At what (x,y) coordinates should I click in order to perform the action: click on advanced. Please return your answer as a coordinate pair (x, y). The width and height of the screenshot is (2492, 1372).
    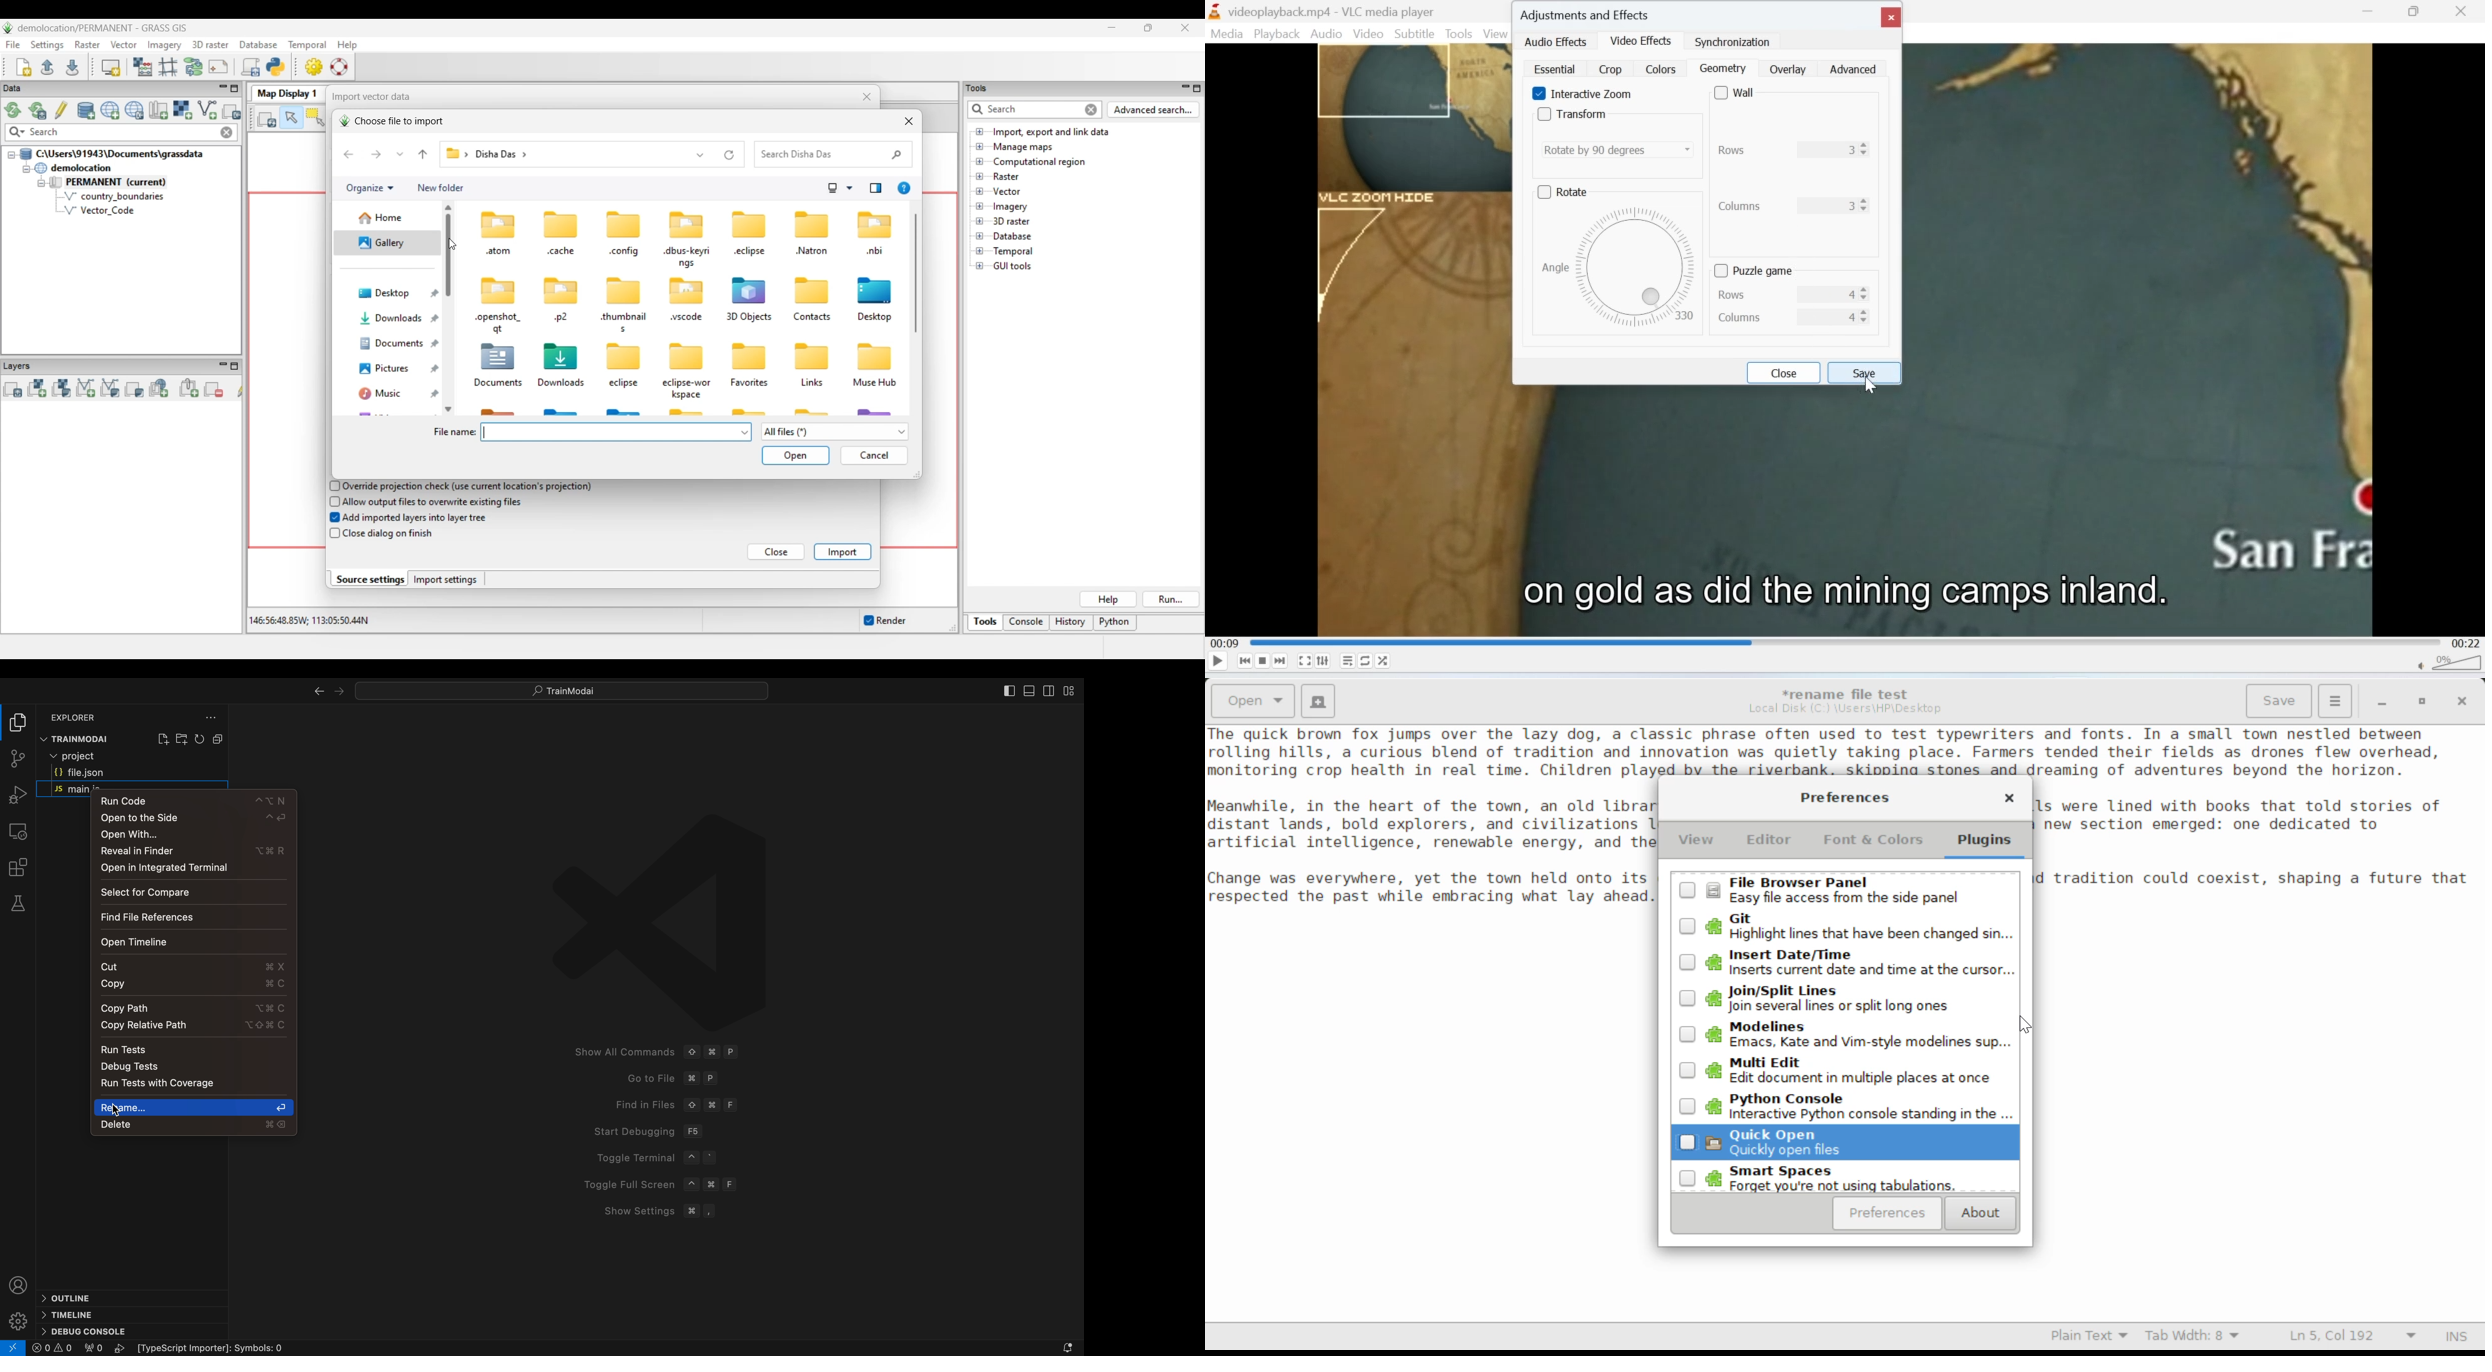
    Looking at the image, I should click on (1855, 69).